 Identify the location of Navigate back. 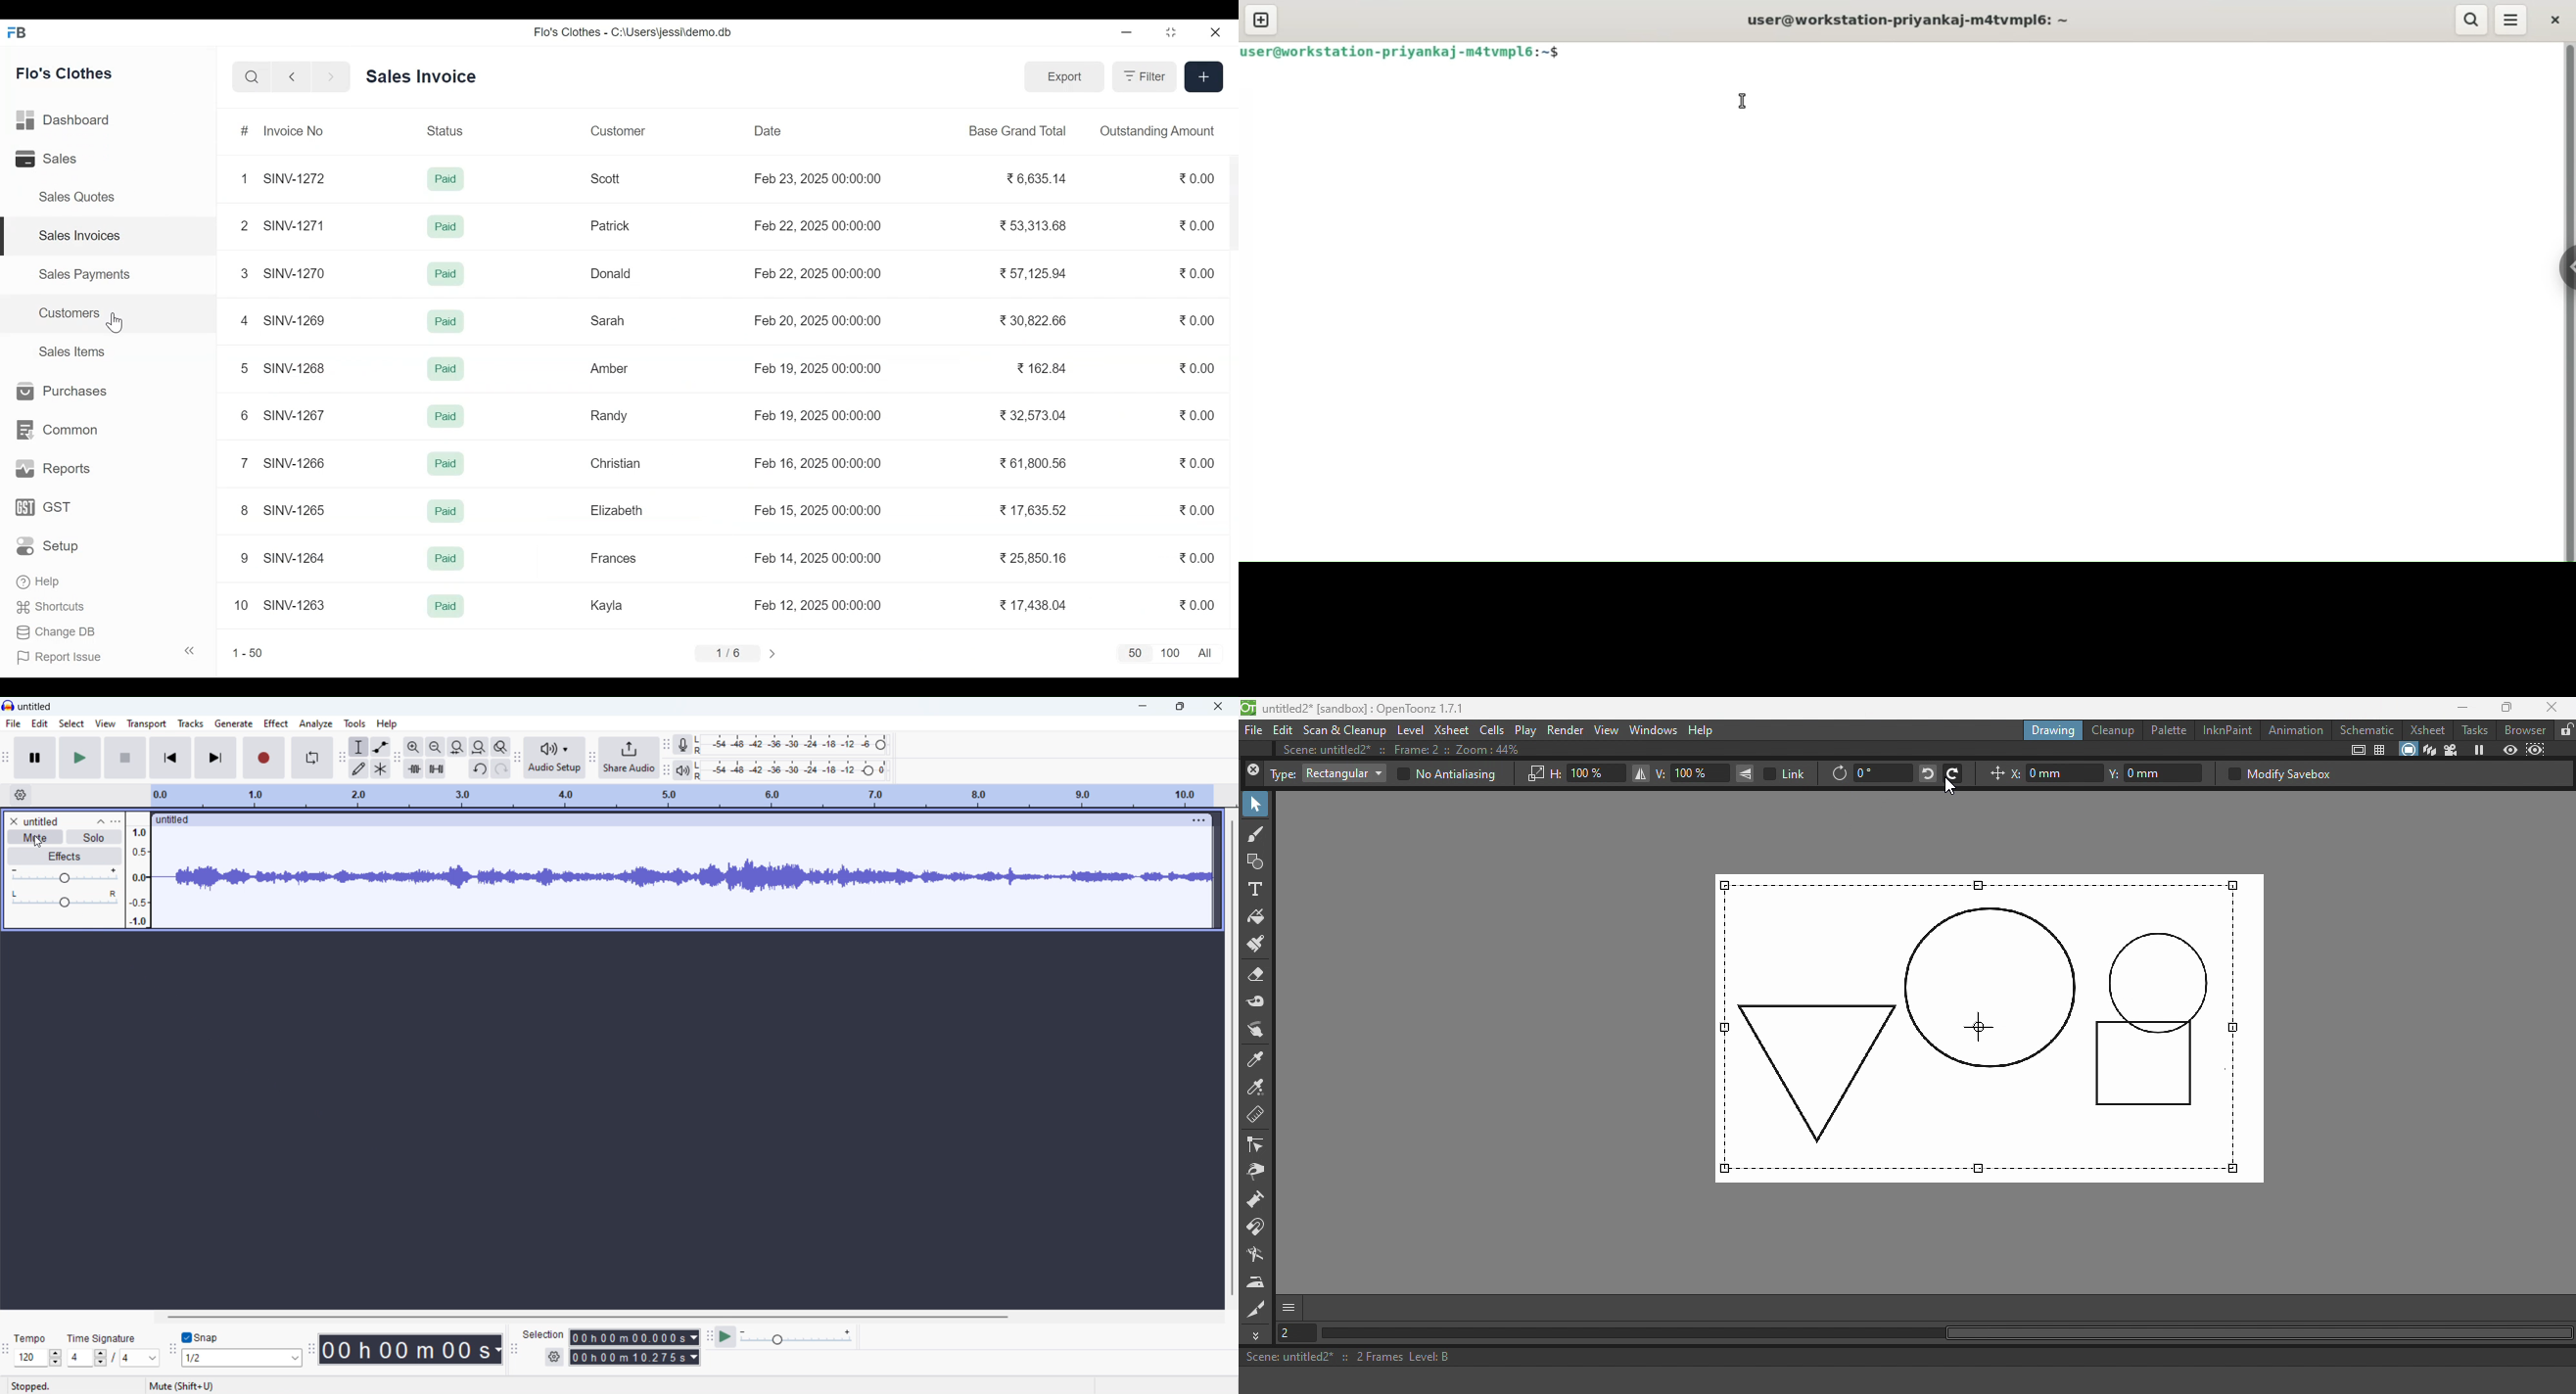
(290, 76).